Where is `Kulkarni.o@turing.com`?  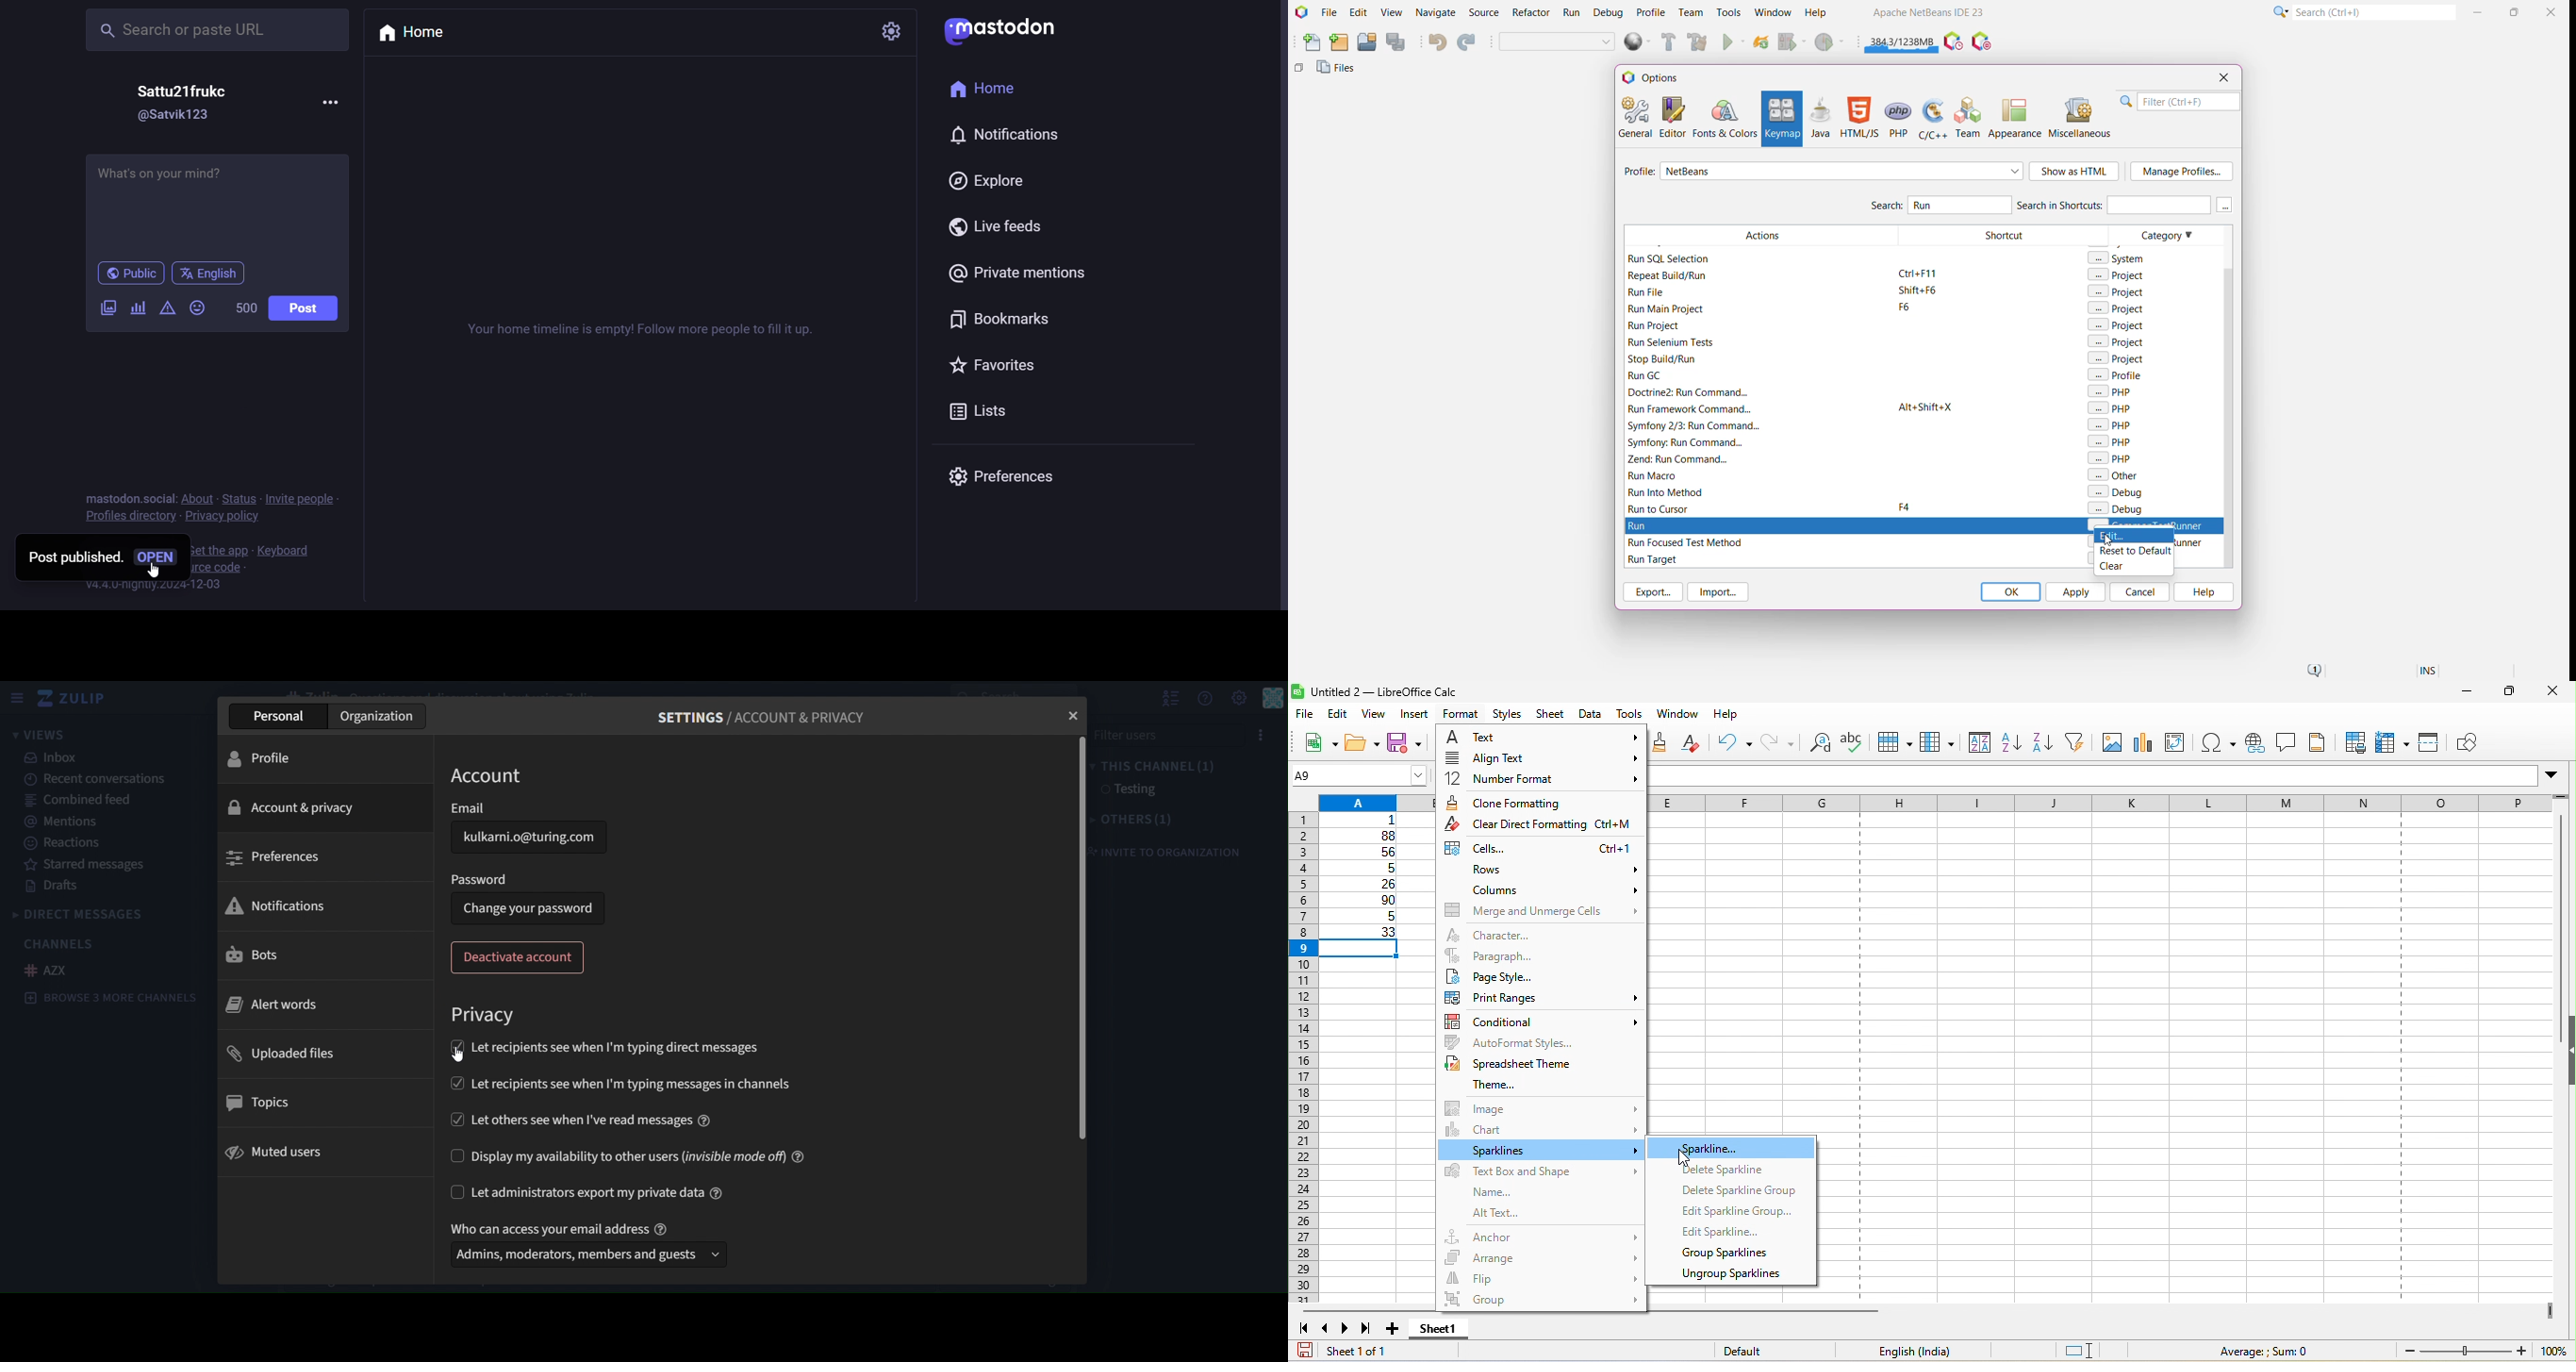
Kulkarni.o@turing.com is located at coordinates (522, 837).